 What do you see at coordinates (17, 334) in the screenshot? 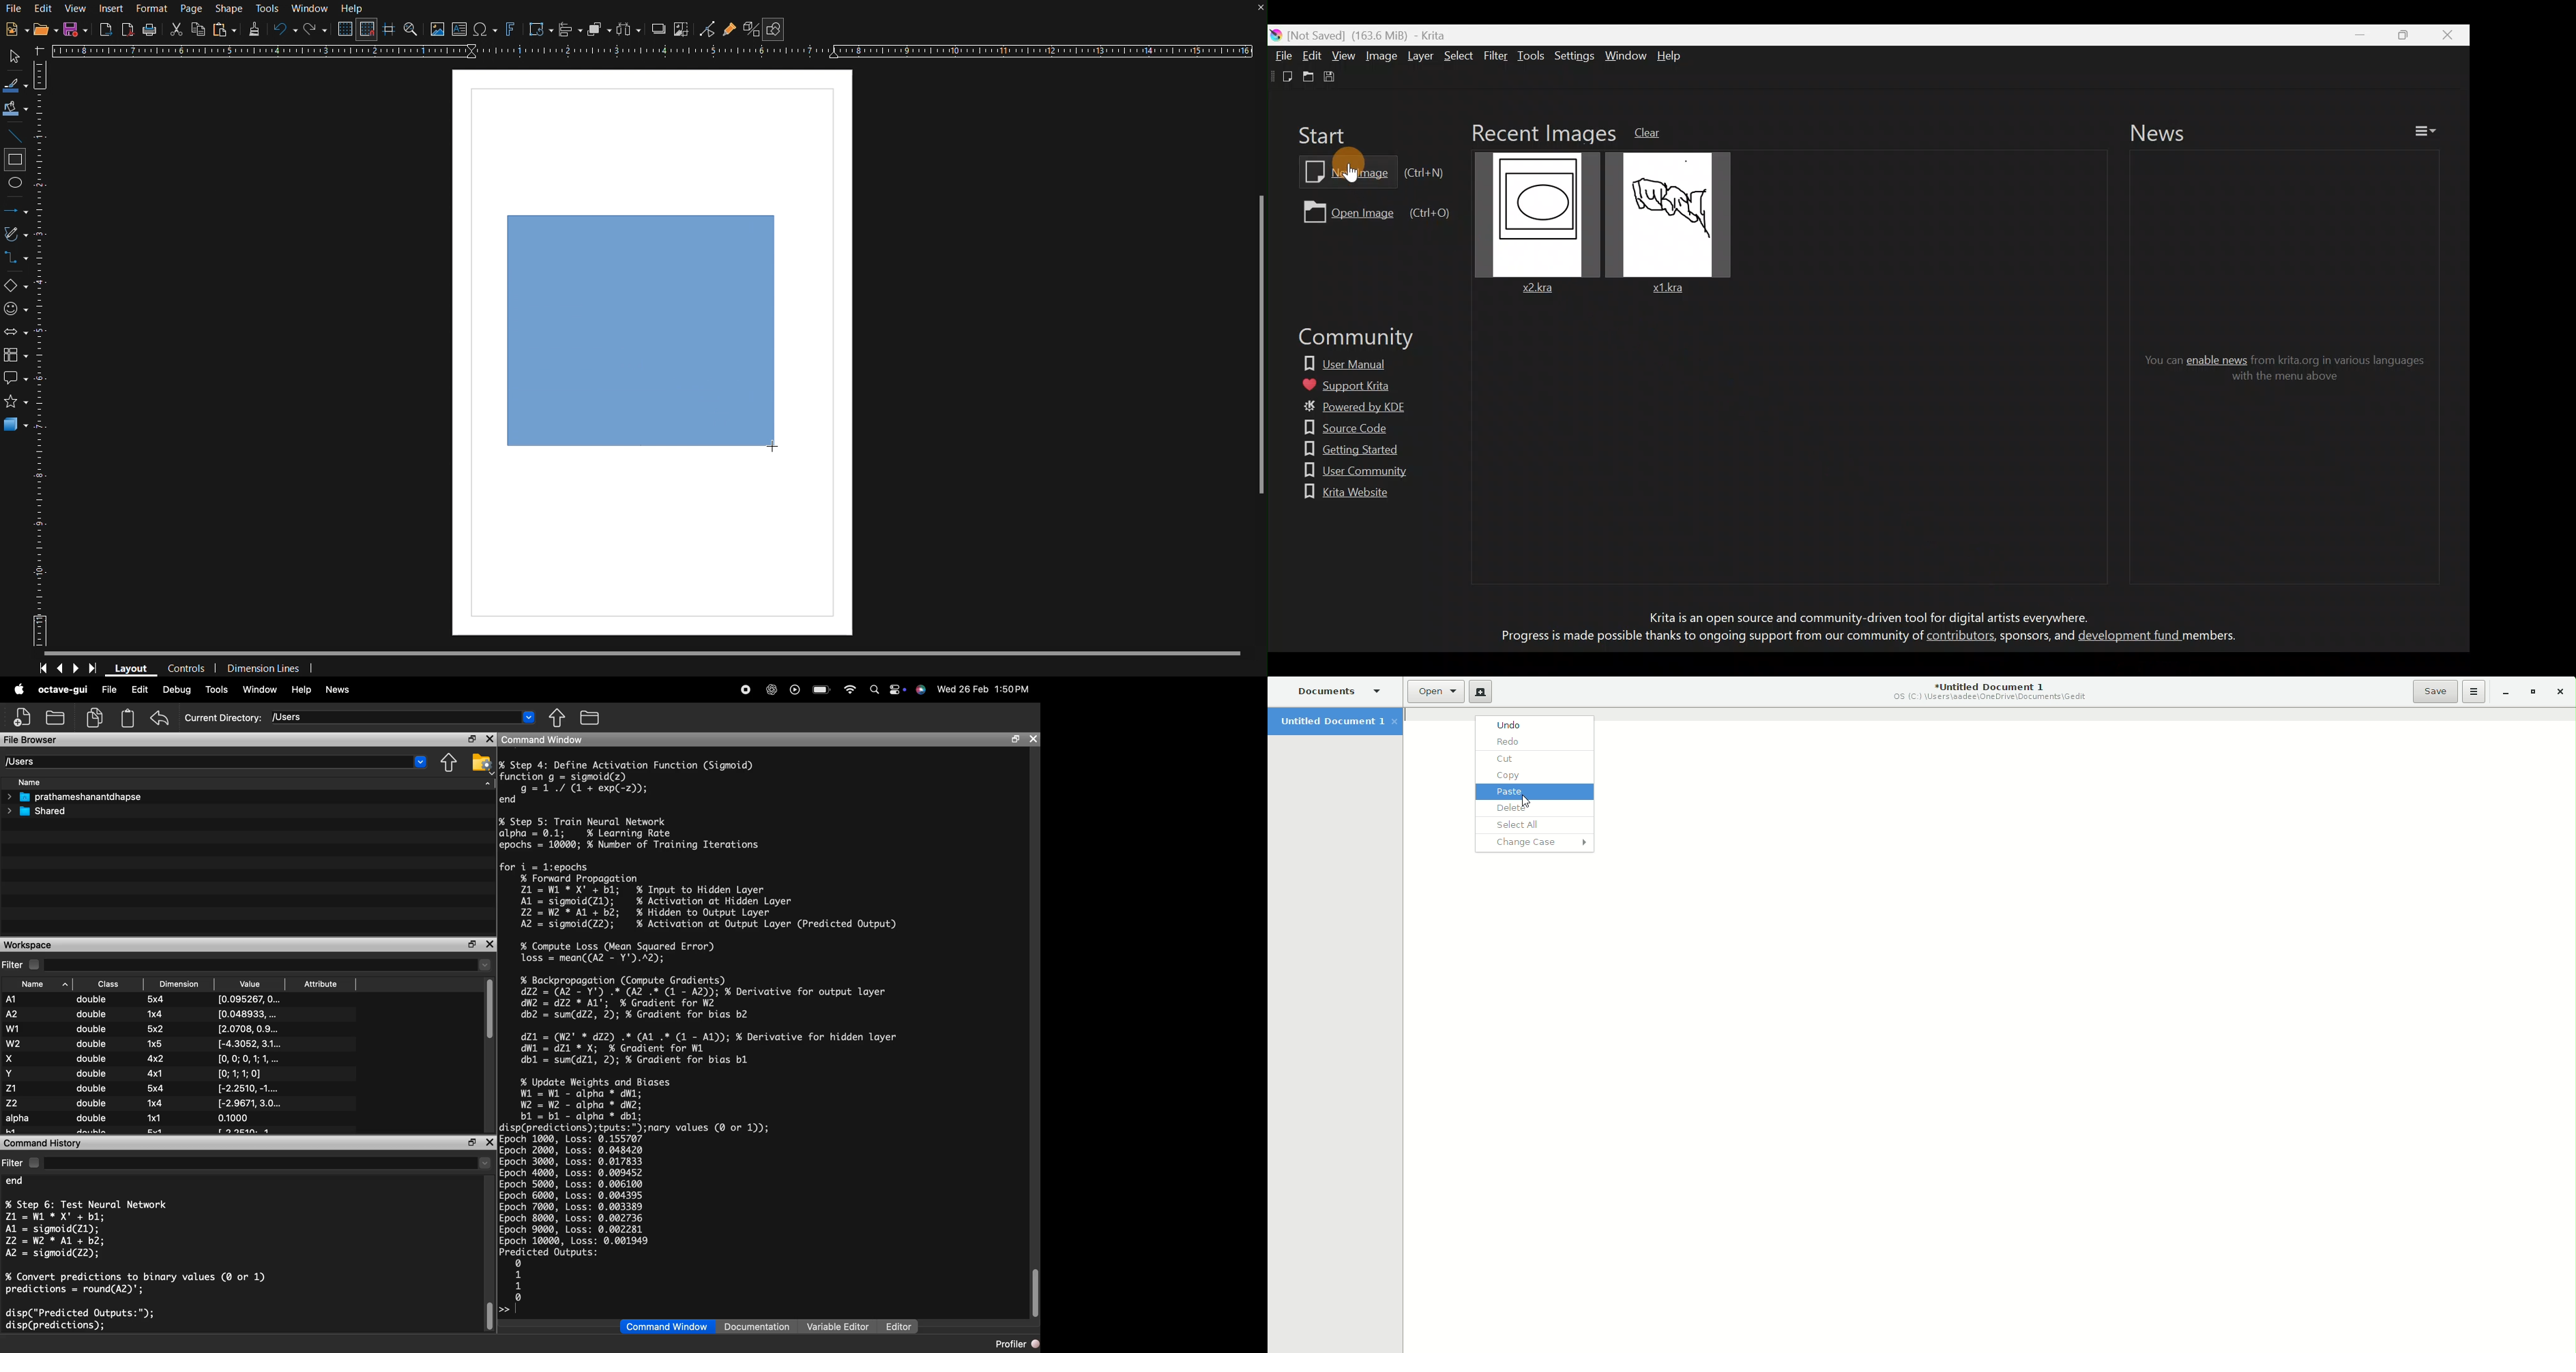
I see `Block Arrows` at bounding box center [17, 334].